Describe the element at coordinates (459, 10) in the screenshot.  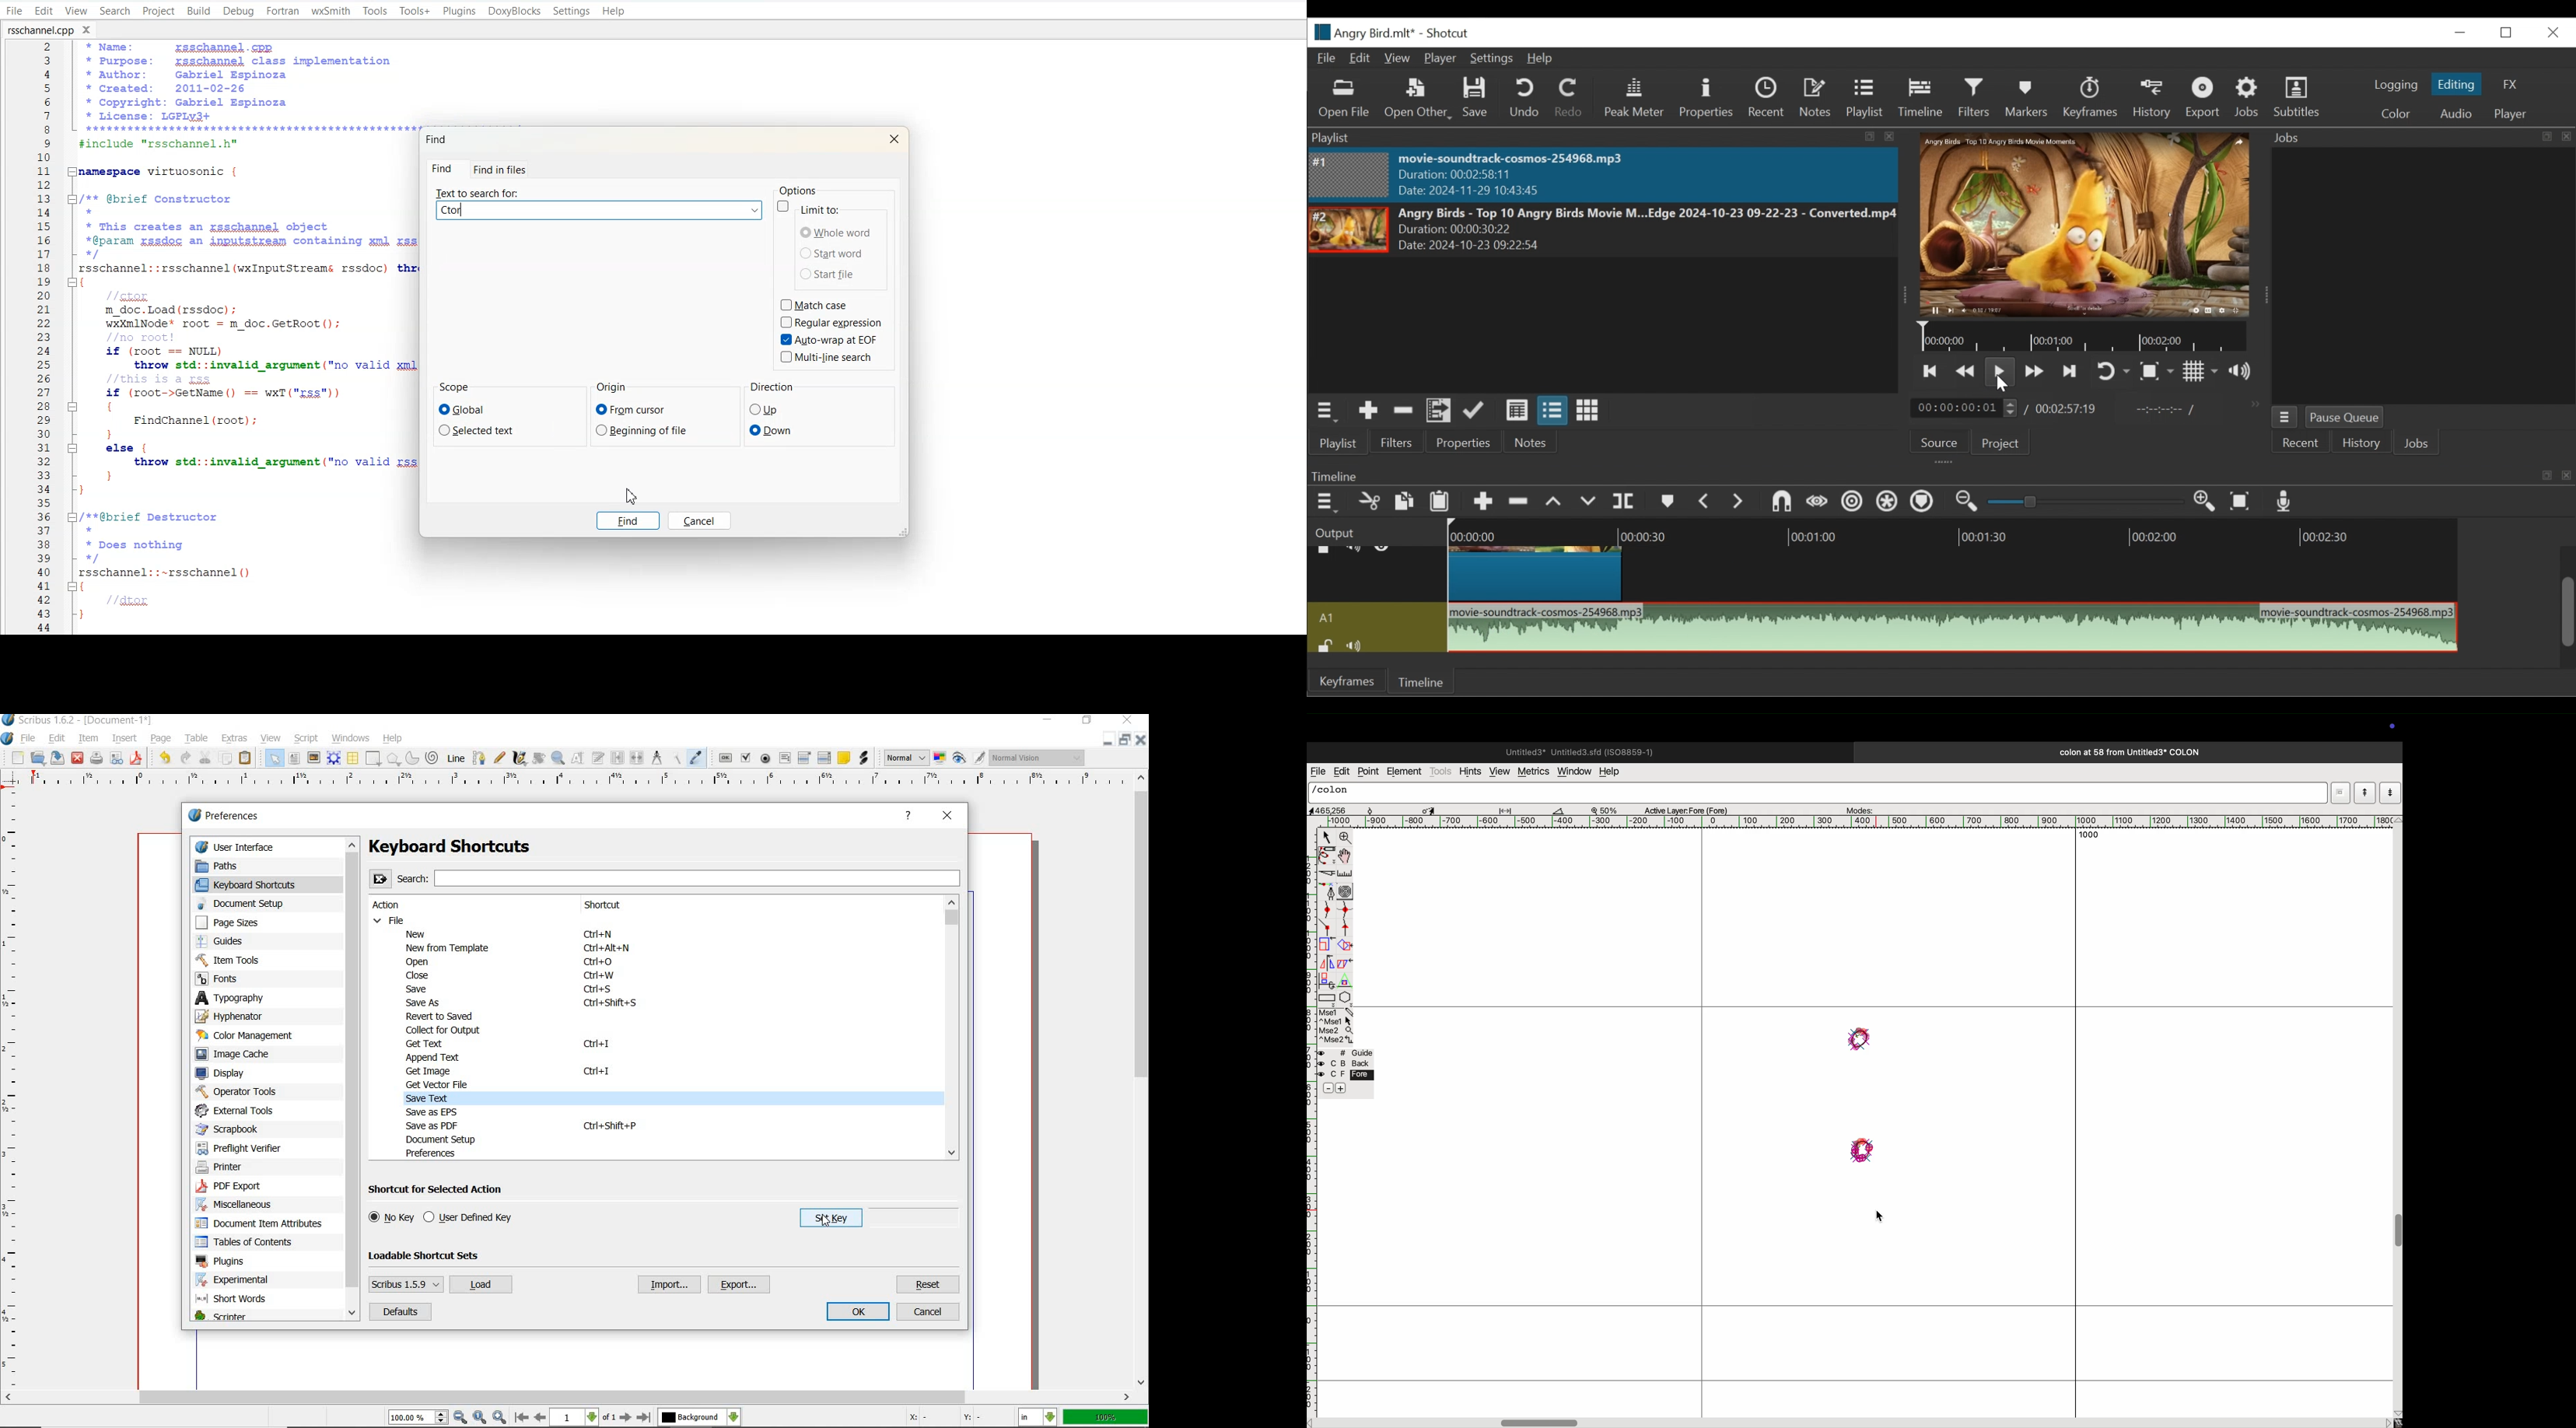
I see `Plugins` at that location.